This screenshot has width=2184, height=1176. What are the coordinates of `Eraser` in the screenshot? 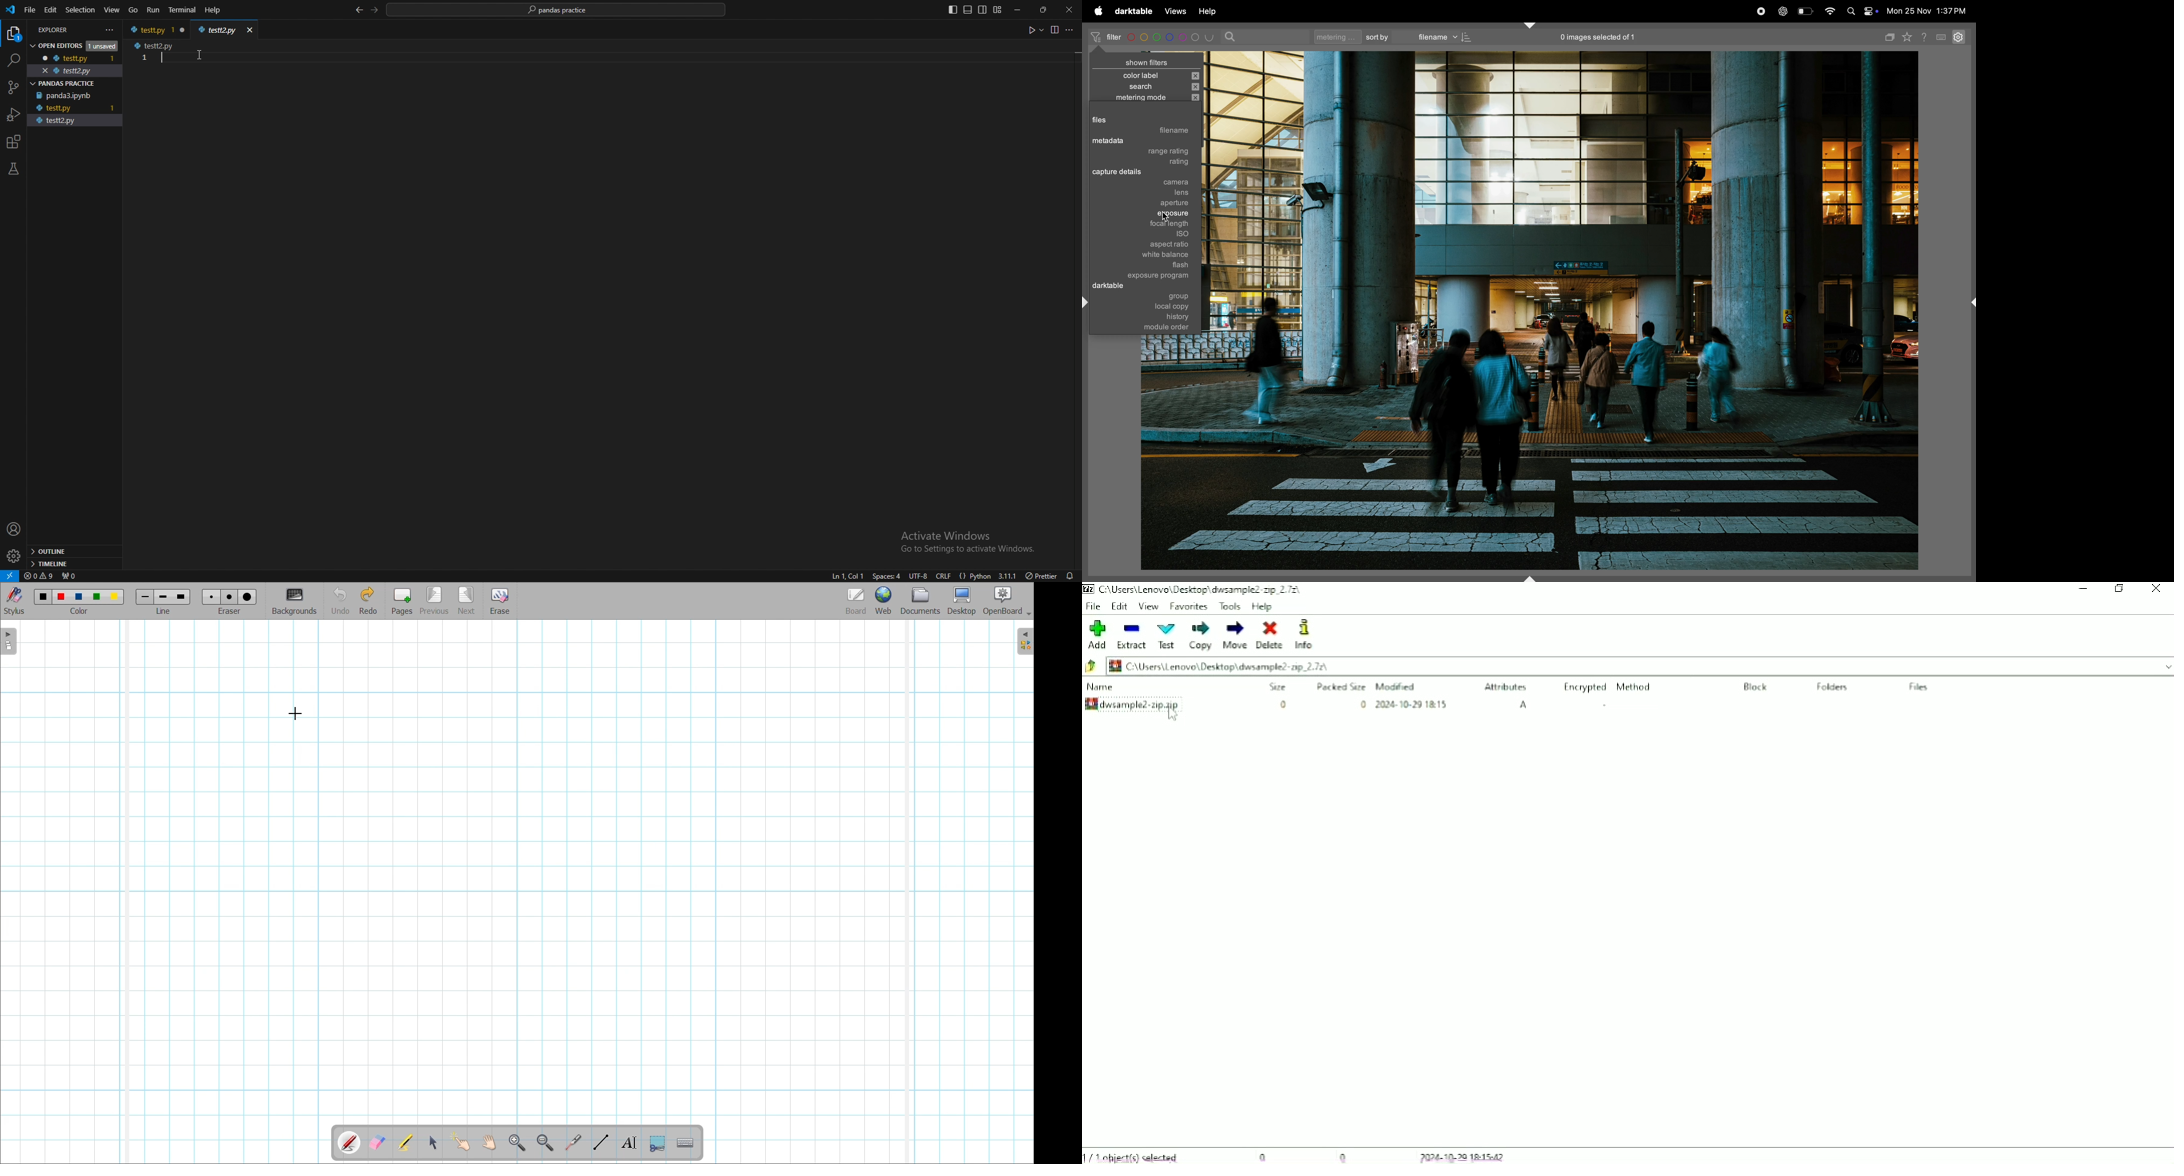 It's located at (500, 601).